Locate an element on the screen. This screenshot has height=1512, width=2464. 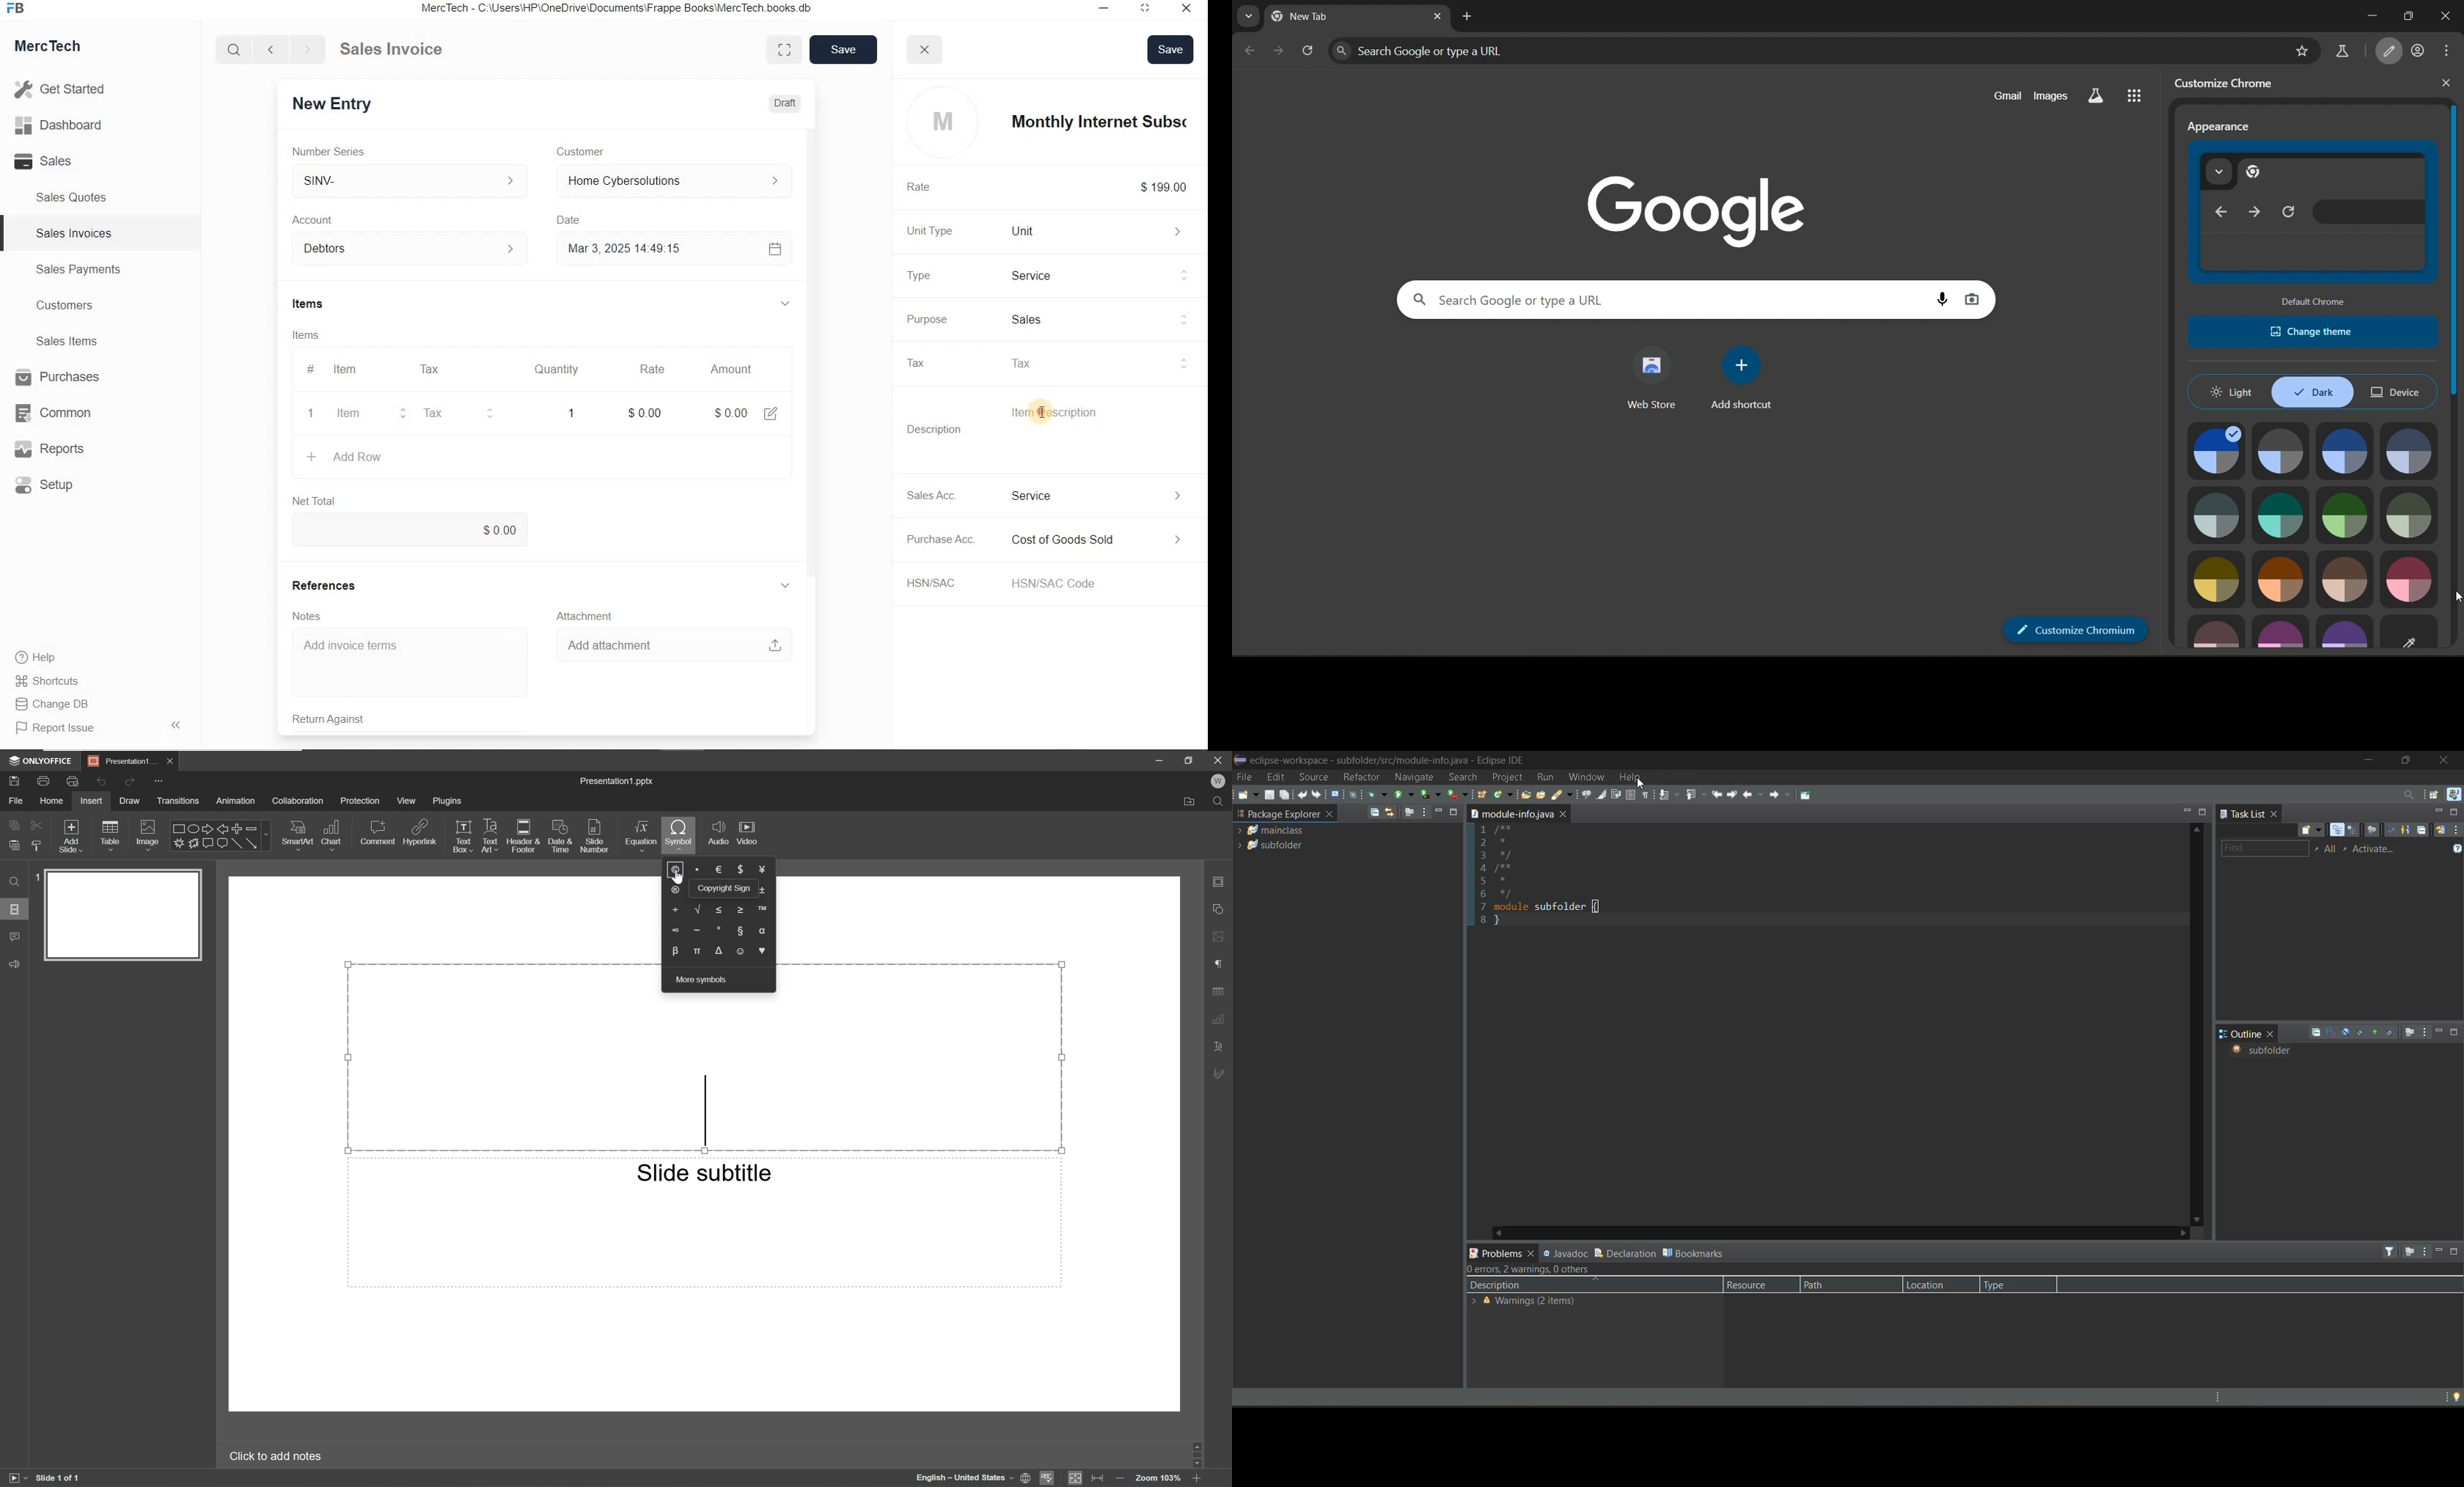
Report Issue is located at coordinates (58, 729).